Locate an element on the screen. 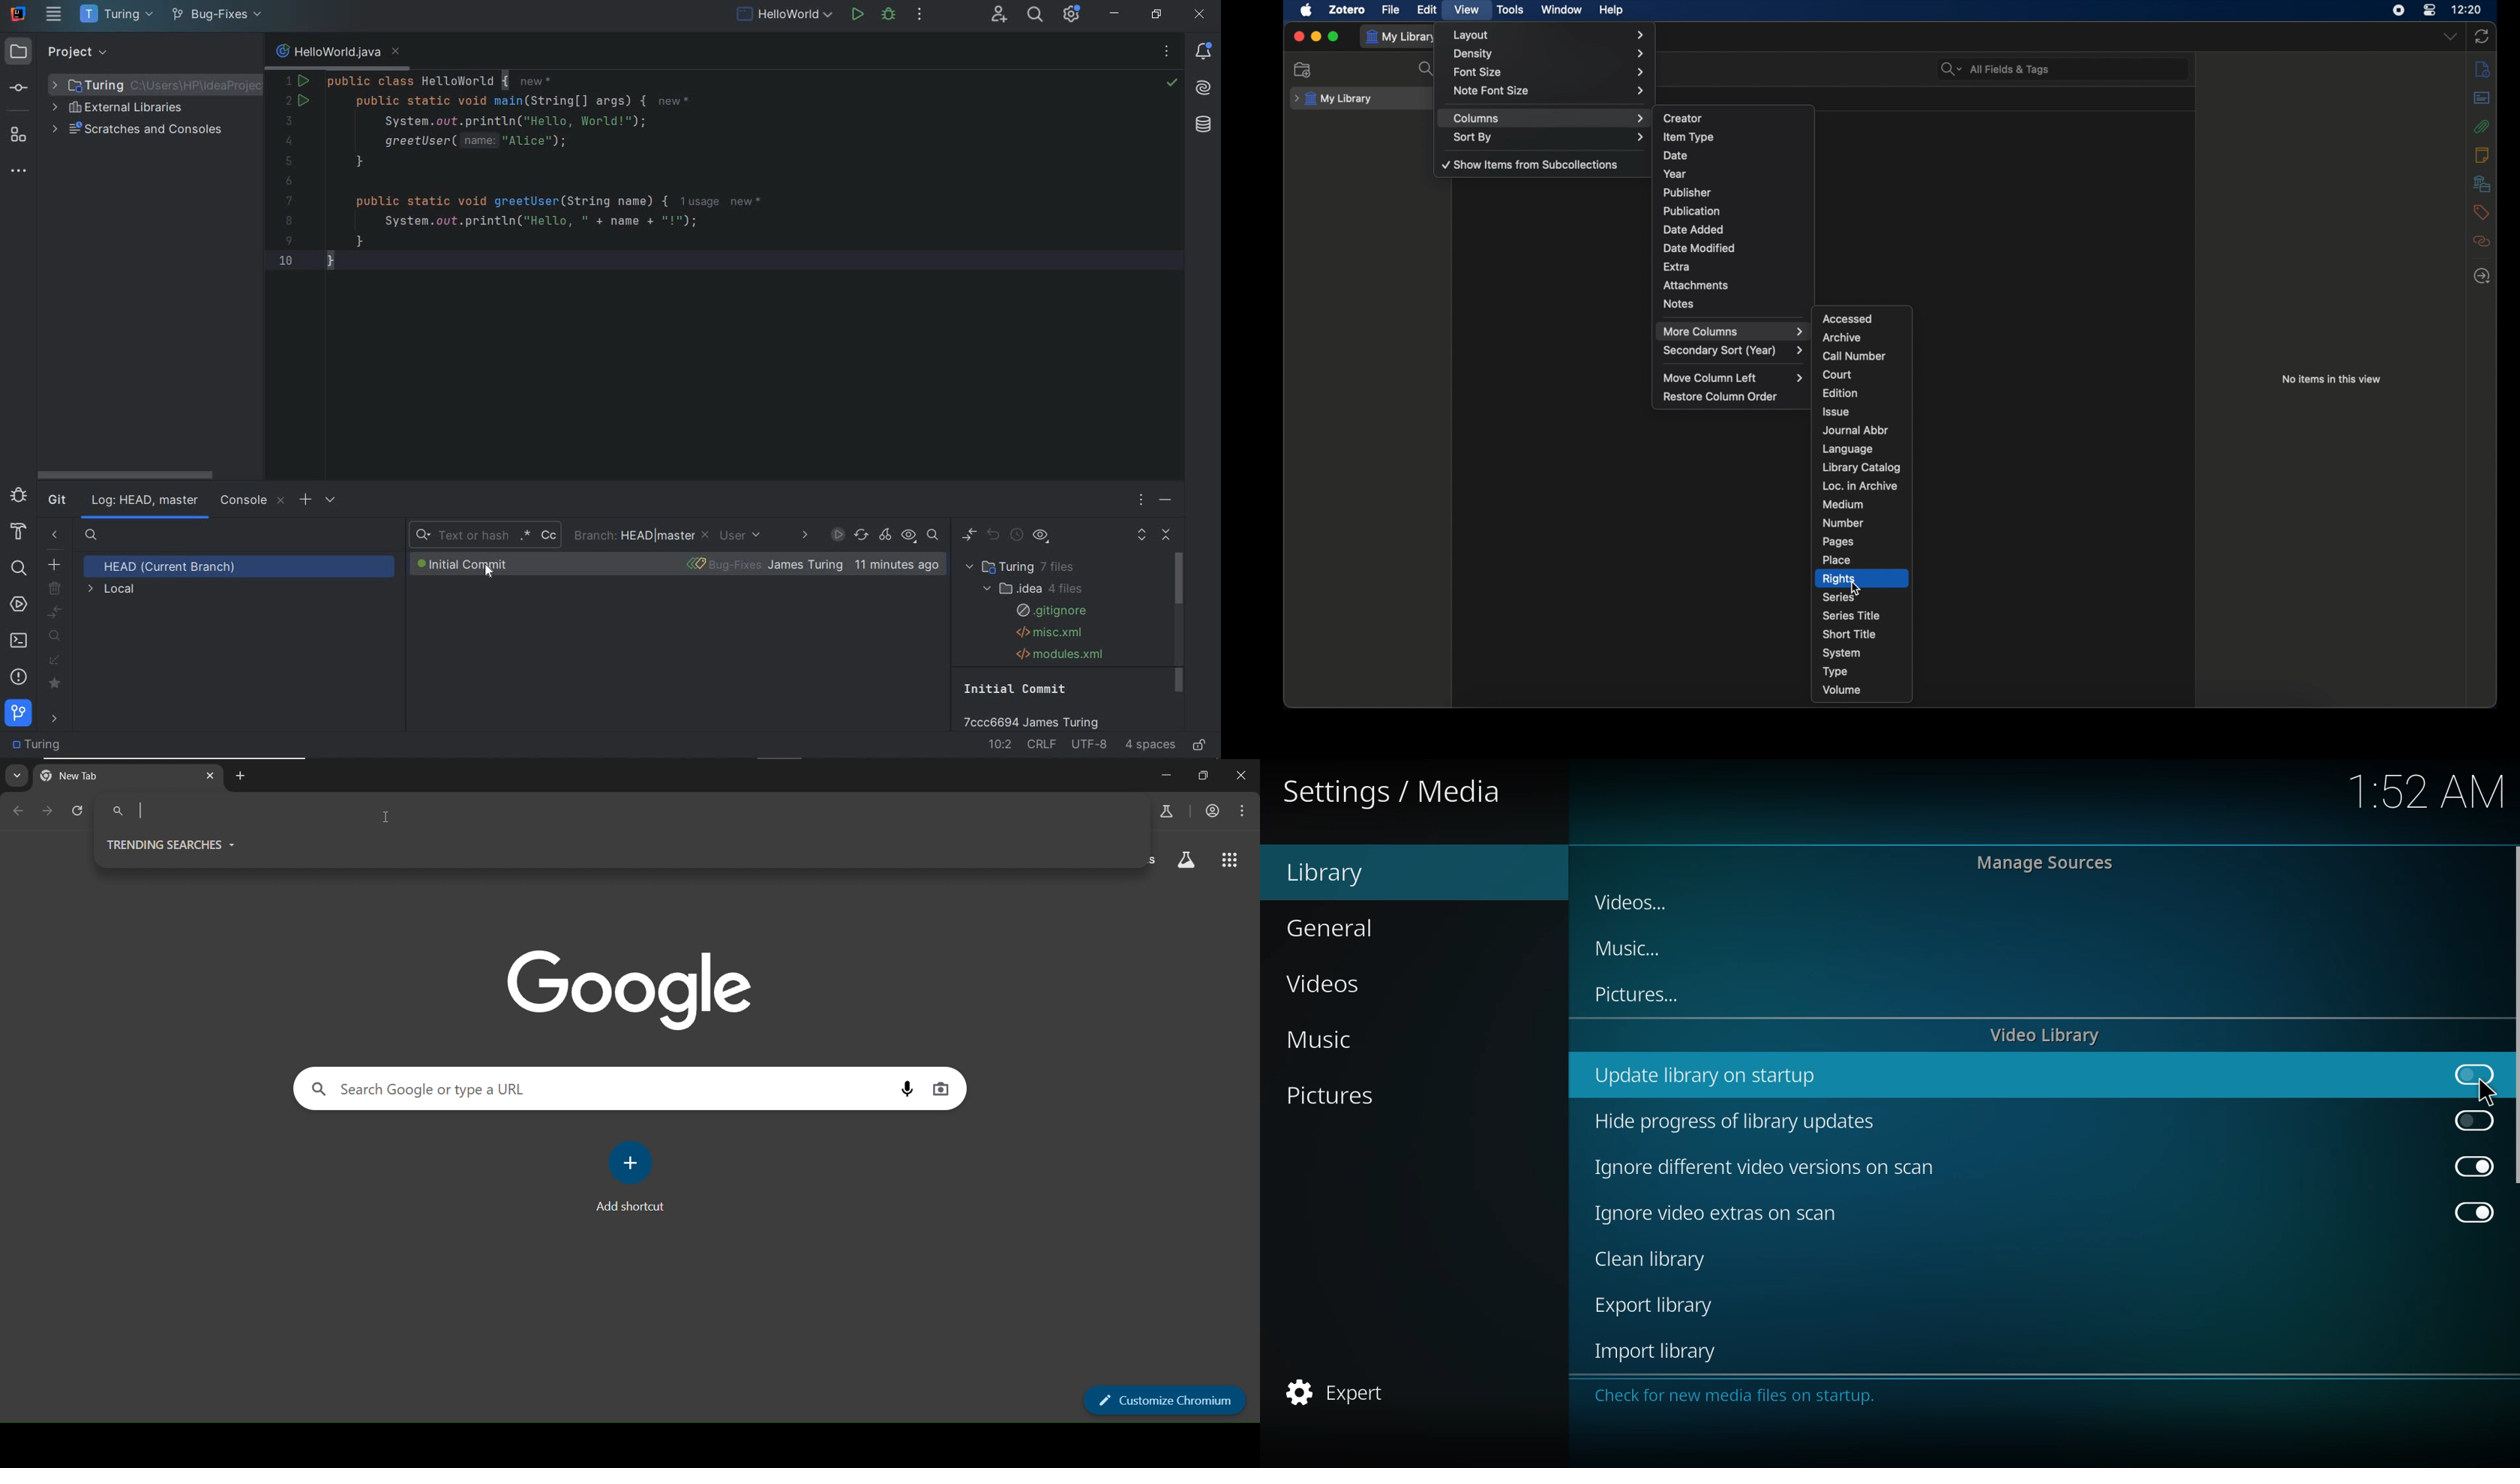 This screenshot has height=1484, width=2520. layout is located at coordinates (1549, 35).